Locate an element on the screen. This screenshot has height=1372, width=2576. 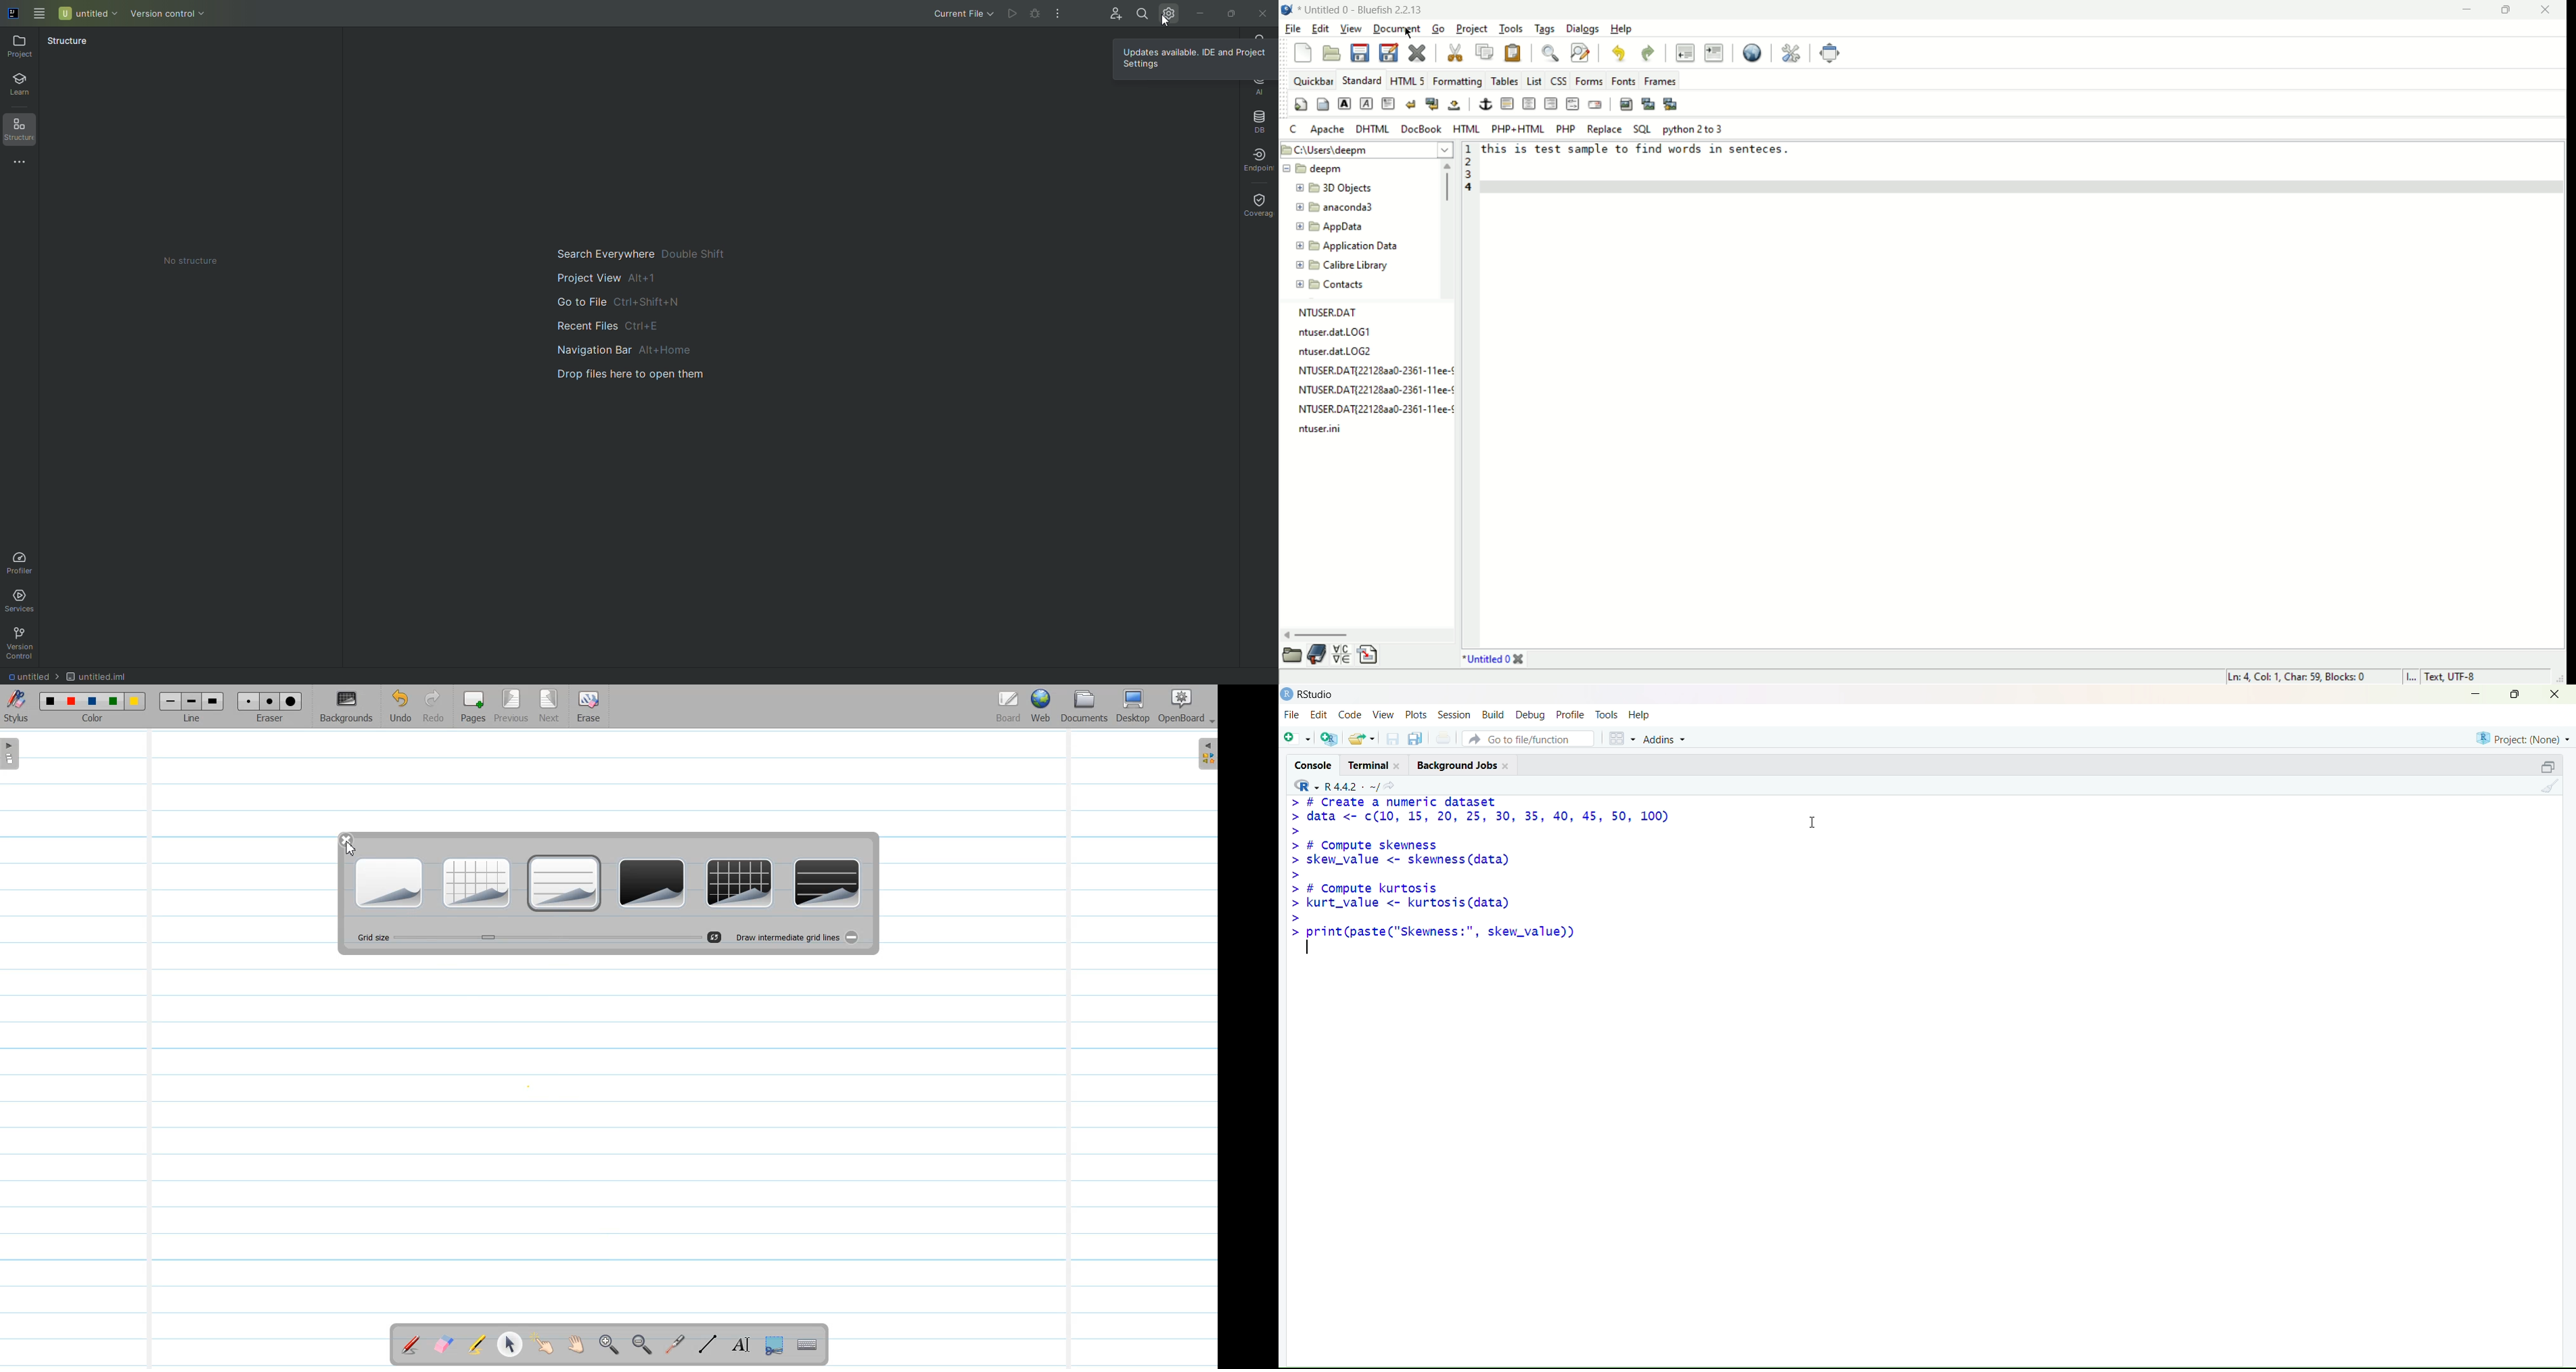
line number is located at coordinates (1466, 395).